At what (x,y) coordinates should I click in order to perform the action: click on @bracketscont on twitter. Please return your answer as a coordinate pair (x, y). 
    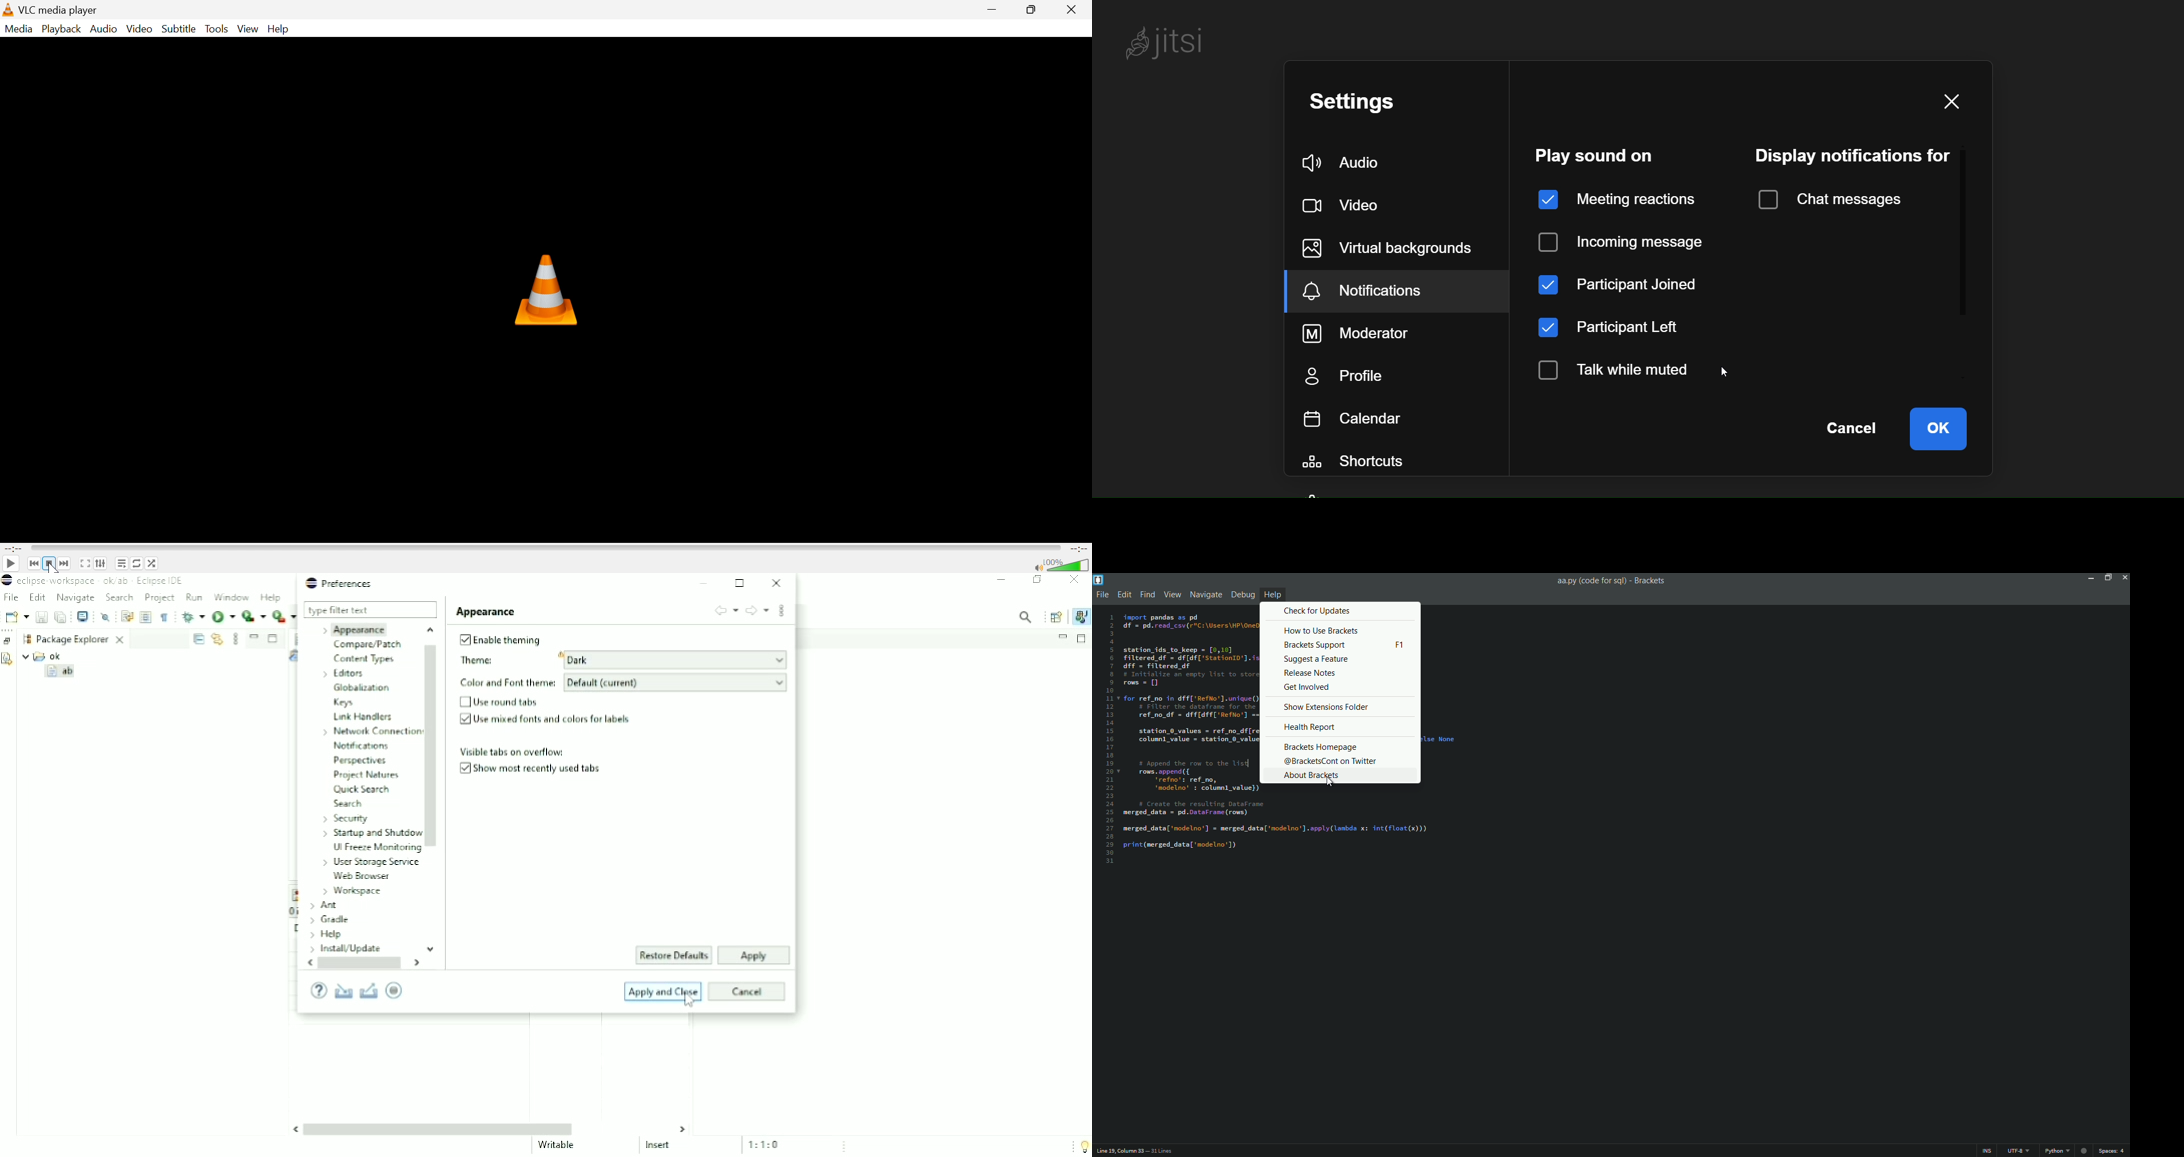
    Looking at the image, I should click on (1331, 761).